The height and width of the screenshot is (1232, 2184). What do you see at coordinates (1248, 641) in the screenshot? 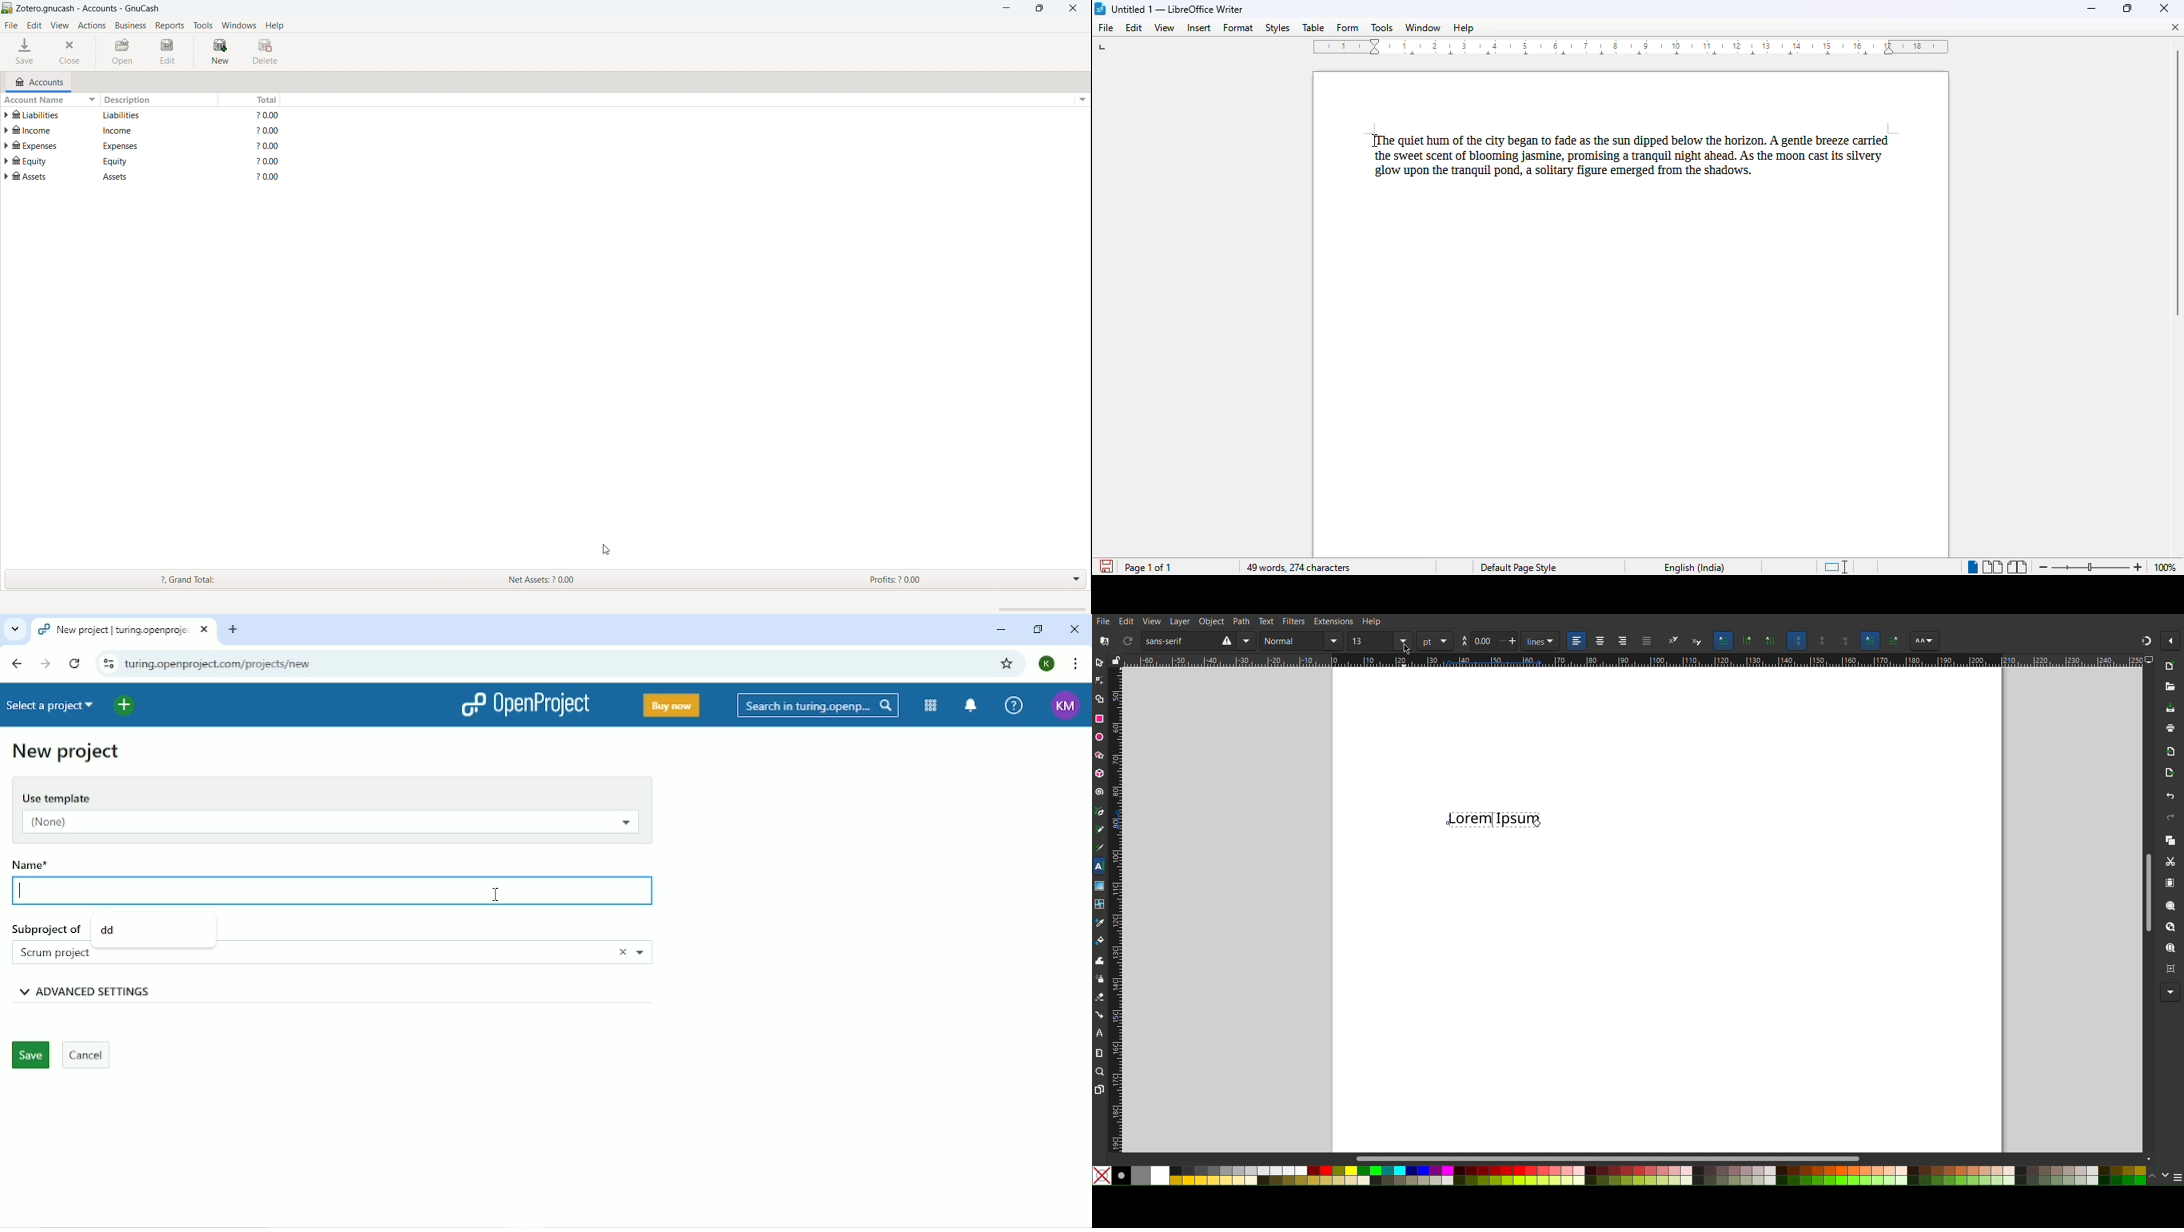
I see `font menu` at bounding box center [1248, 641].